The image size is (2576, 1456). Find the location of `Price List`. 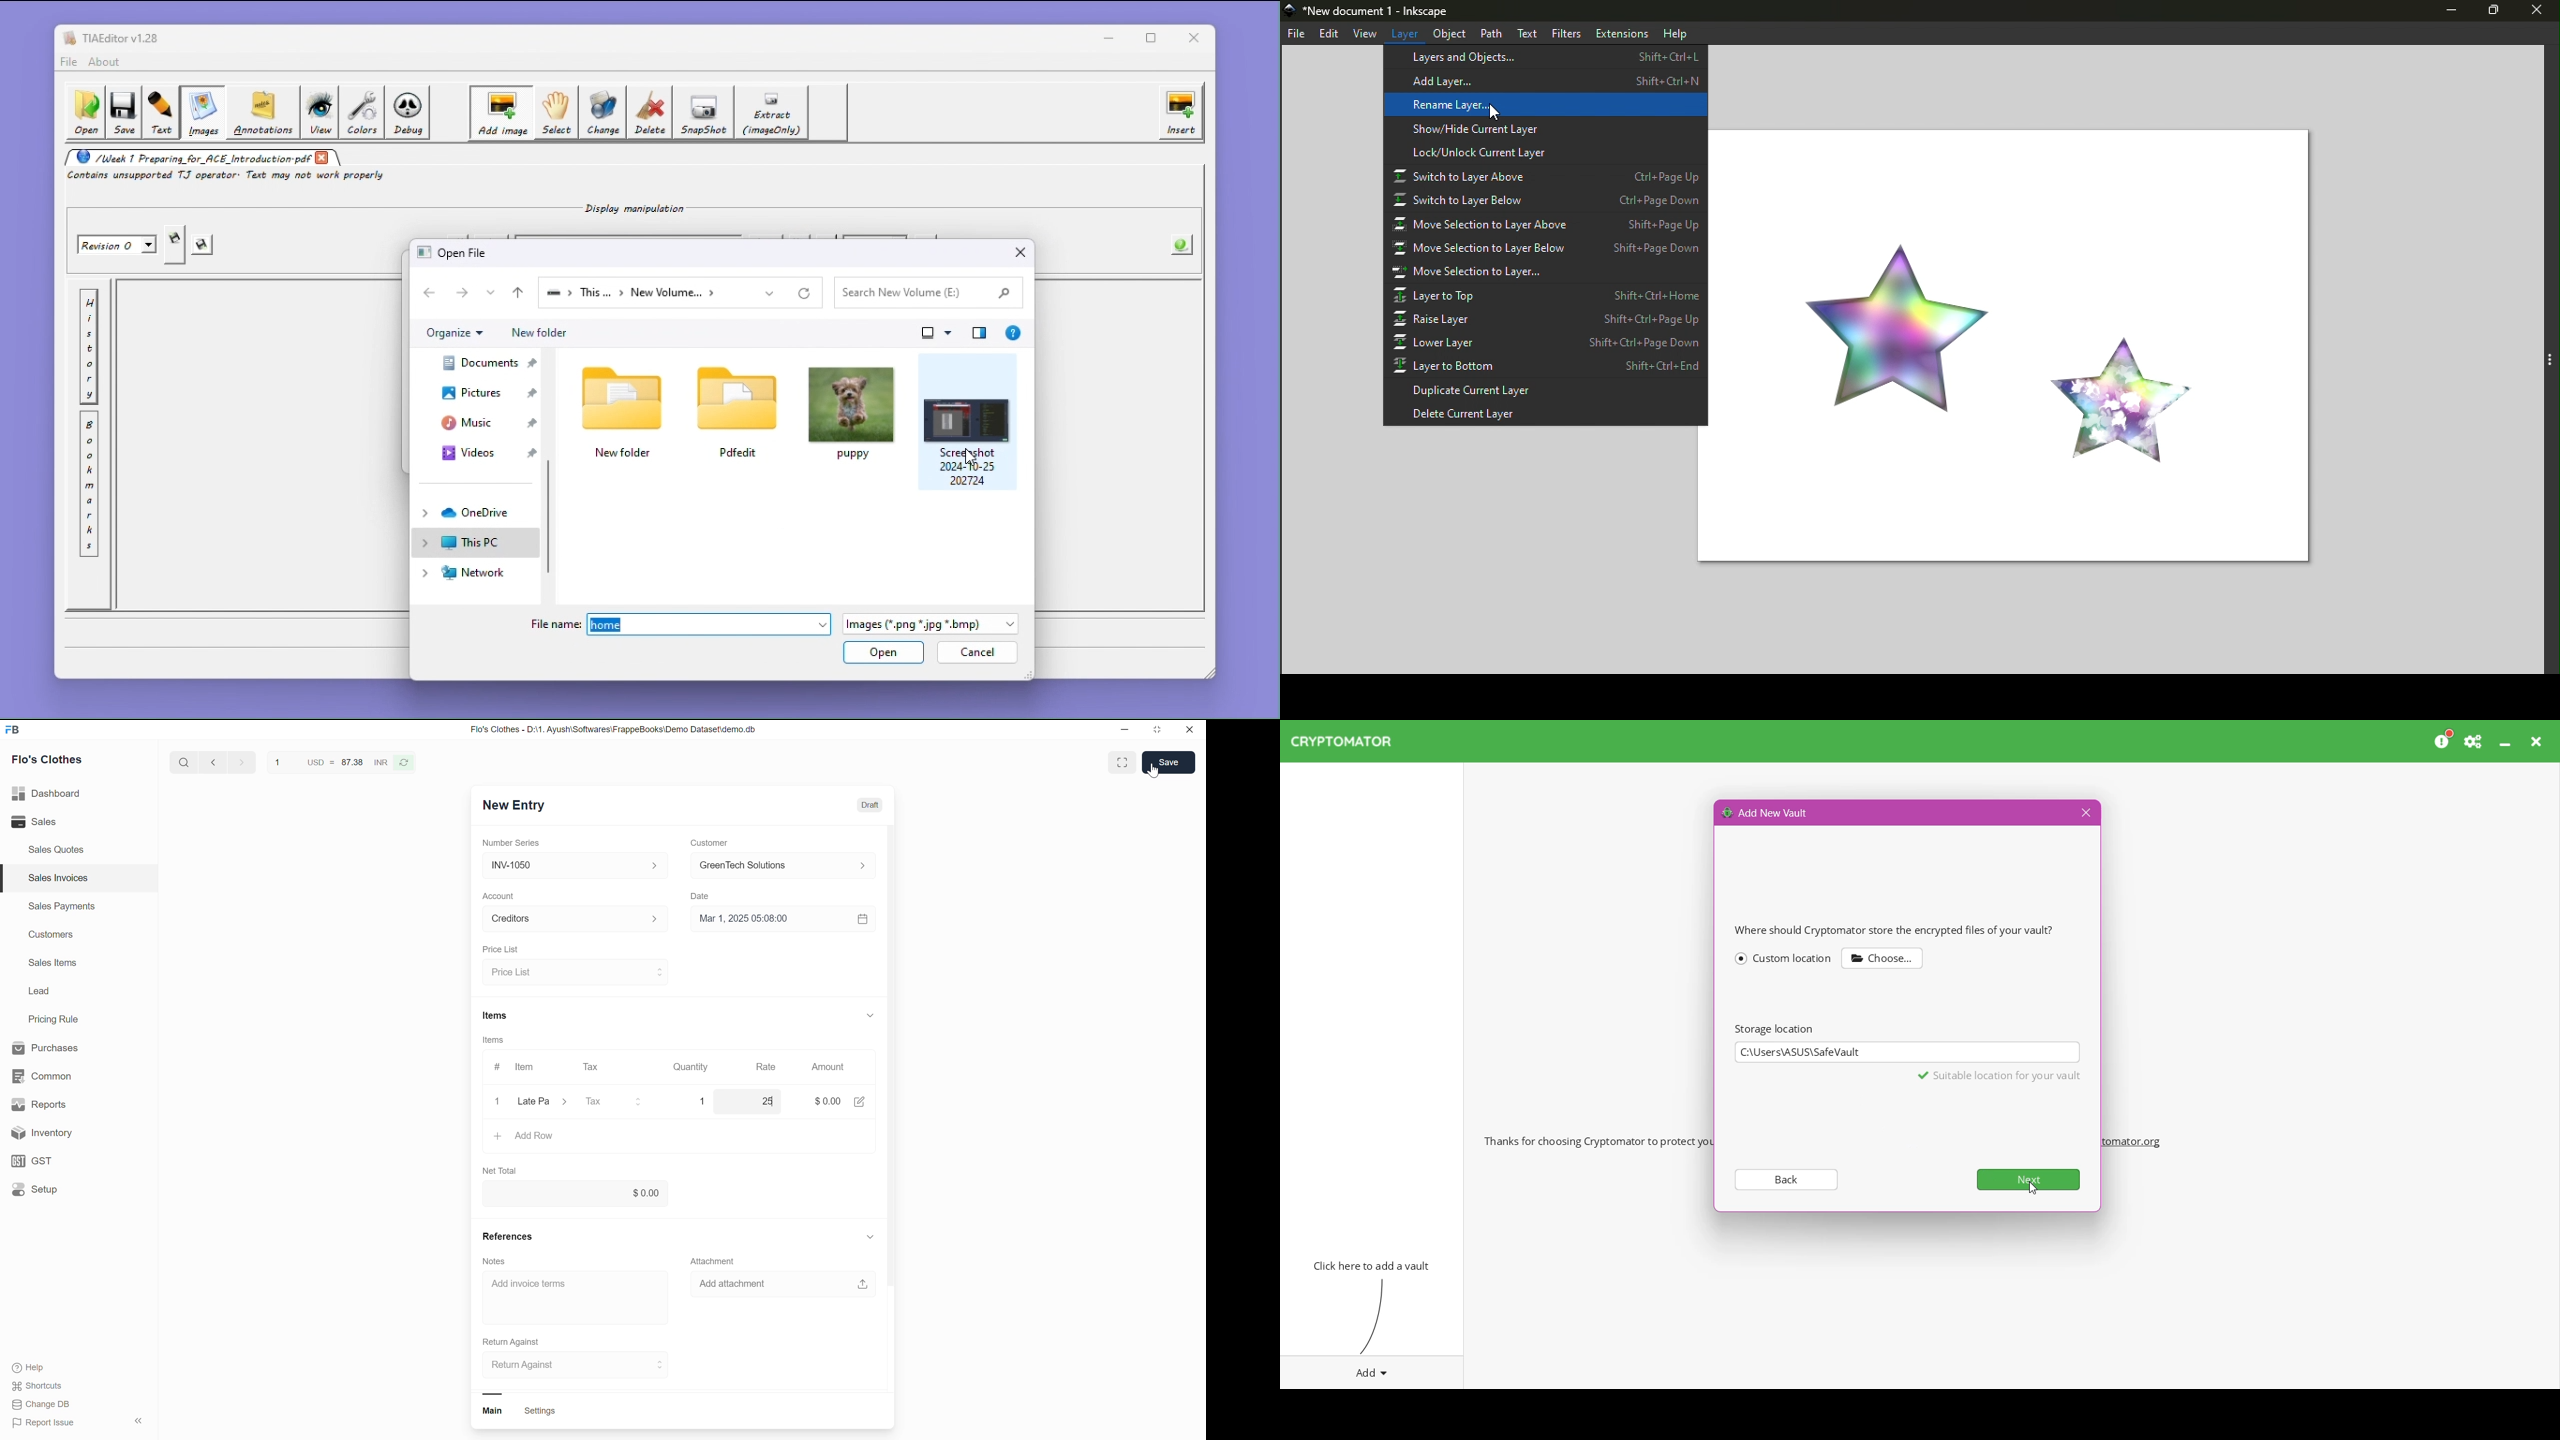

Price List is located at coordinates (499, 949).